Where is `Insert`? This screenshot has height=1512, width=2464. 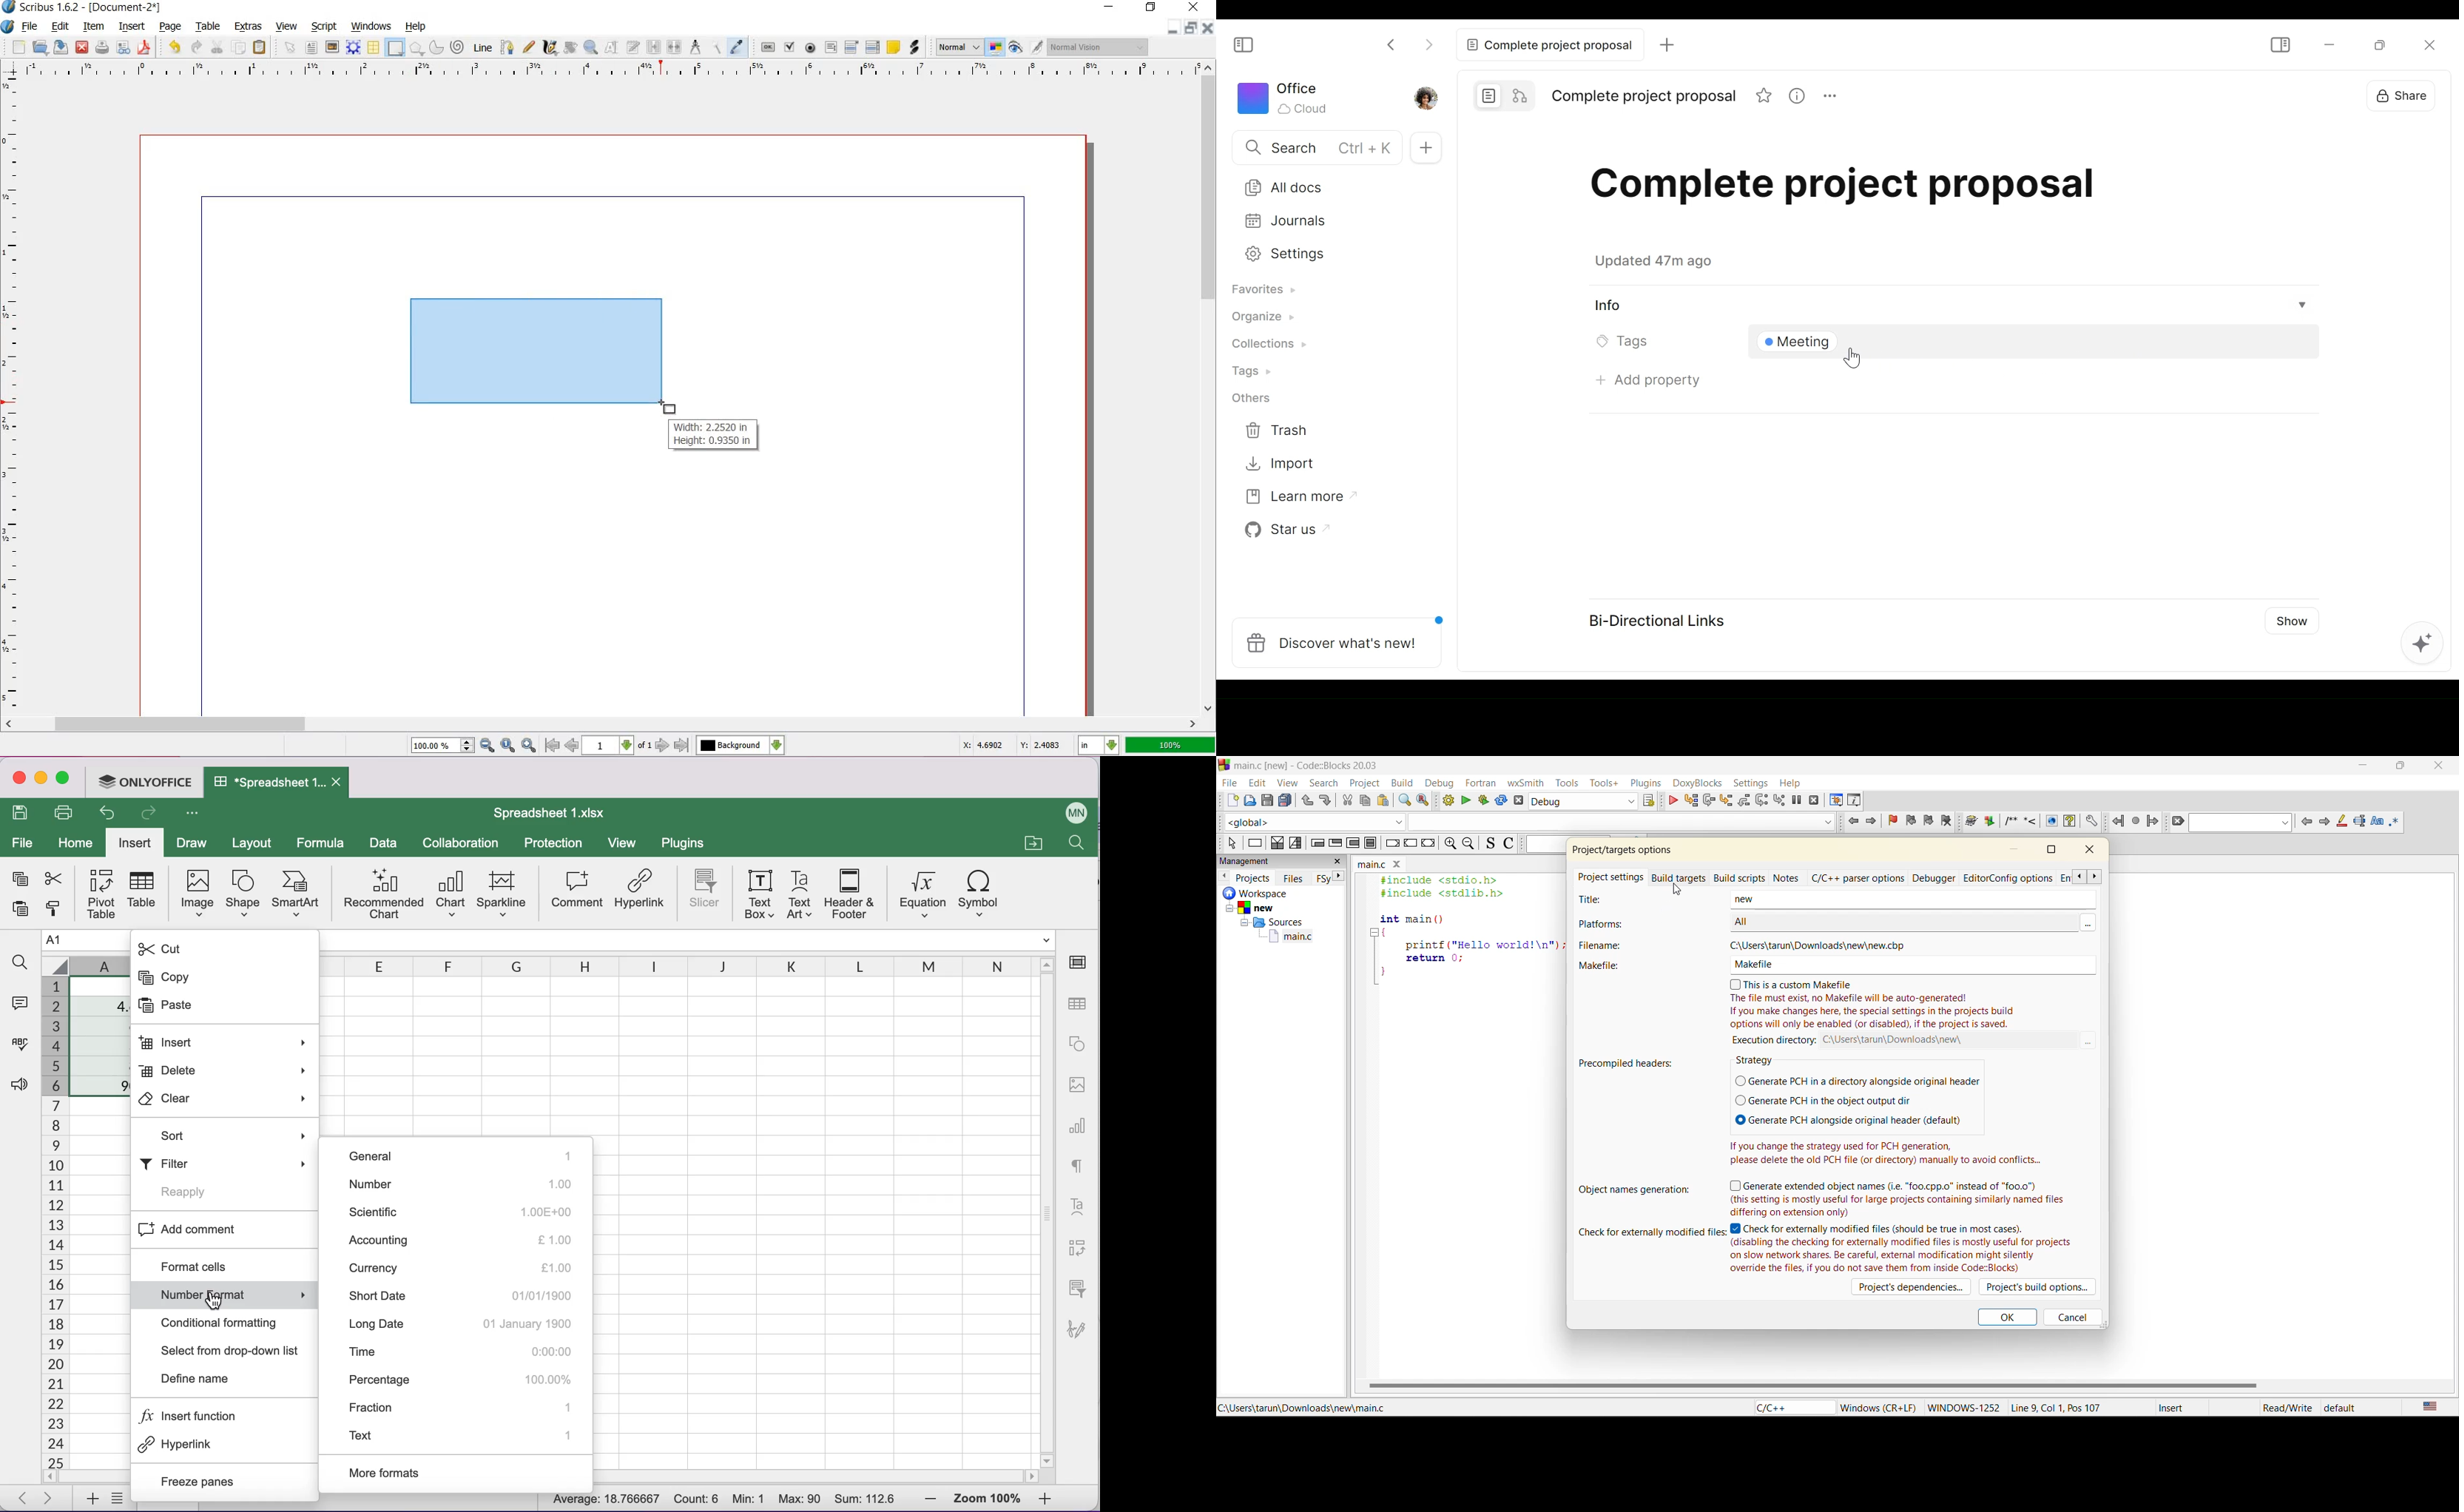
Insert is located at coordinates (227, 1044).